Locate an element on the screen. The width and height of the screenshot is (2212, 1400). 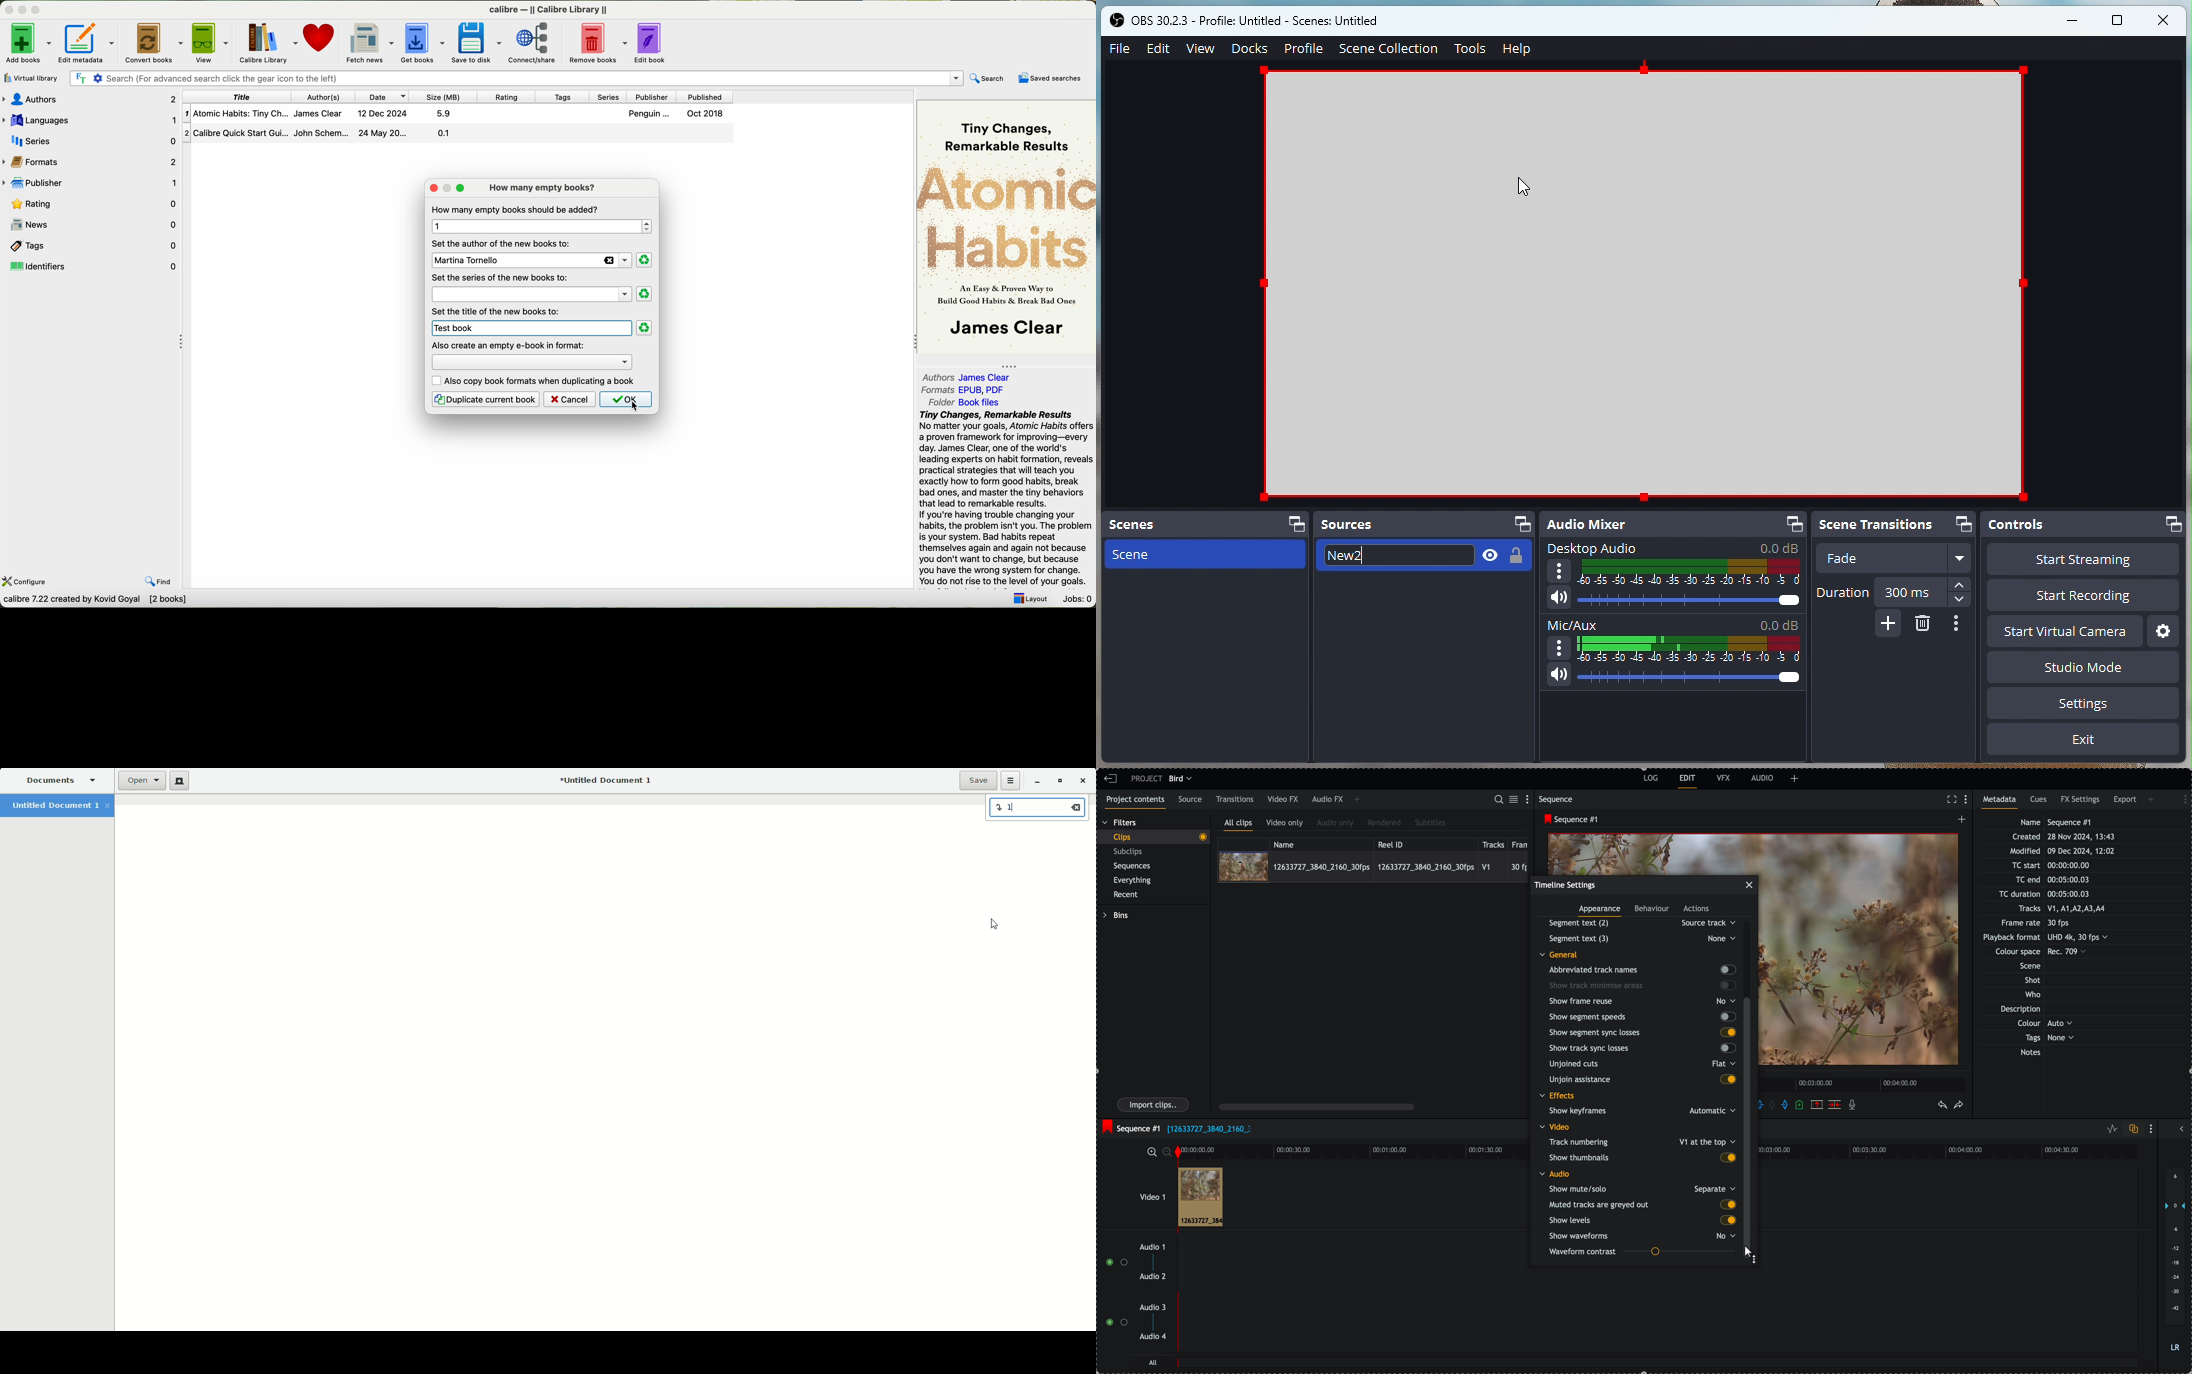
Tools is located at coordinates (1470, 50).